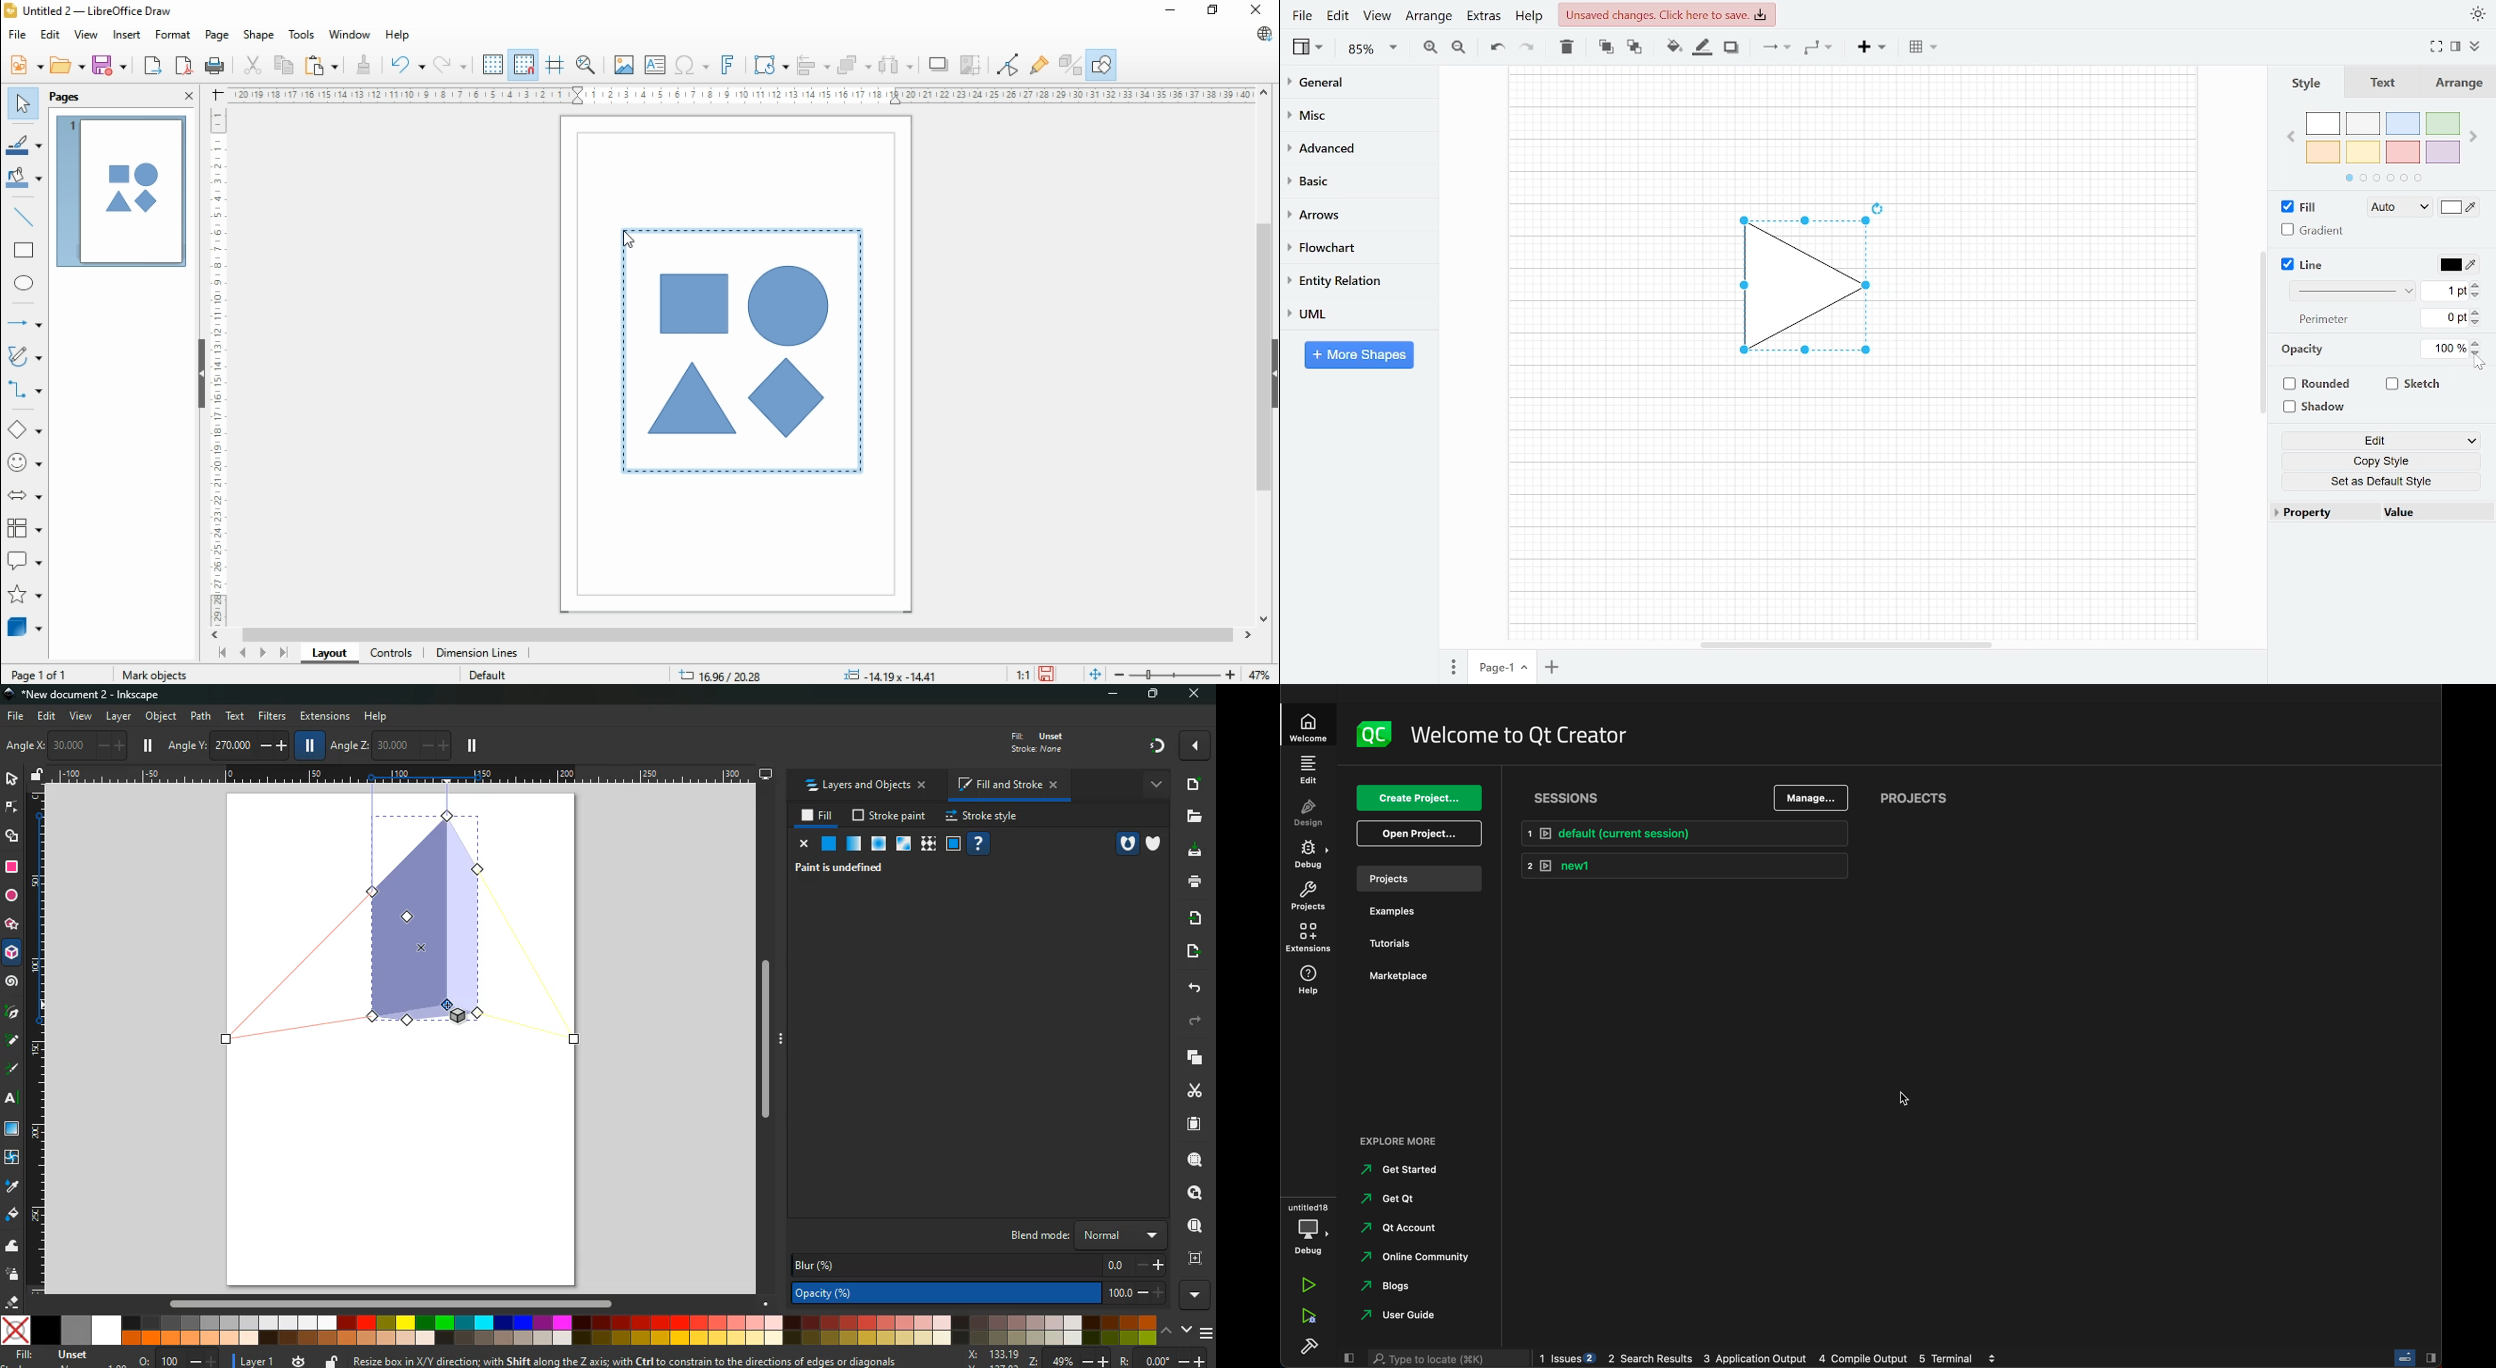  I want to click on page 1of 1, so click(40, 674).